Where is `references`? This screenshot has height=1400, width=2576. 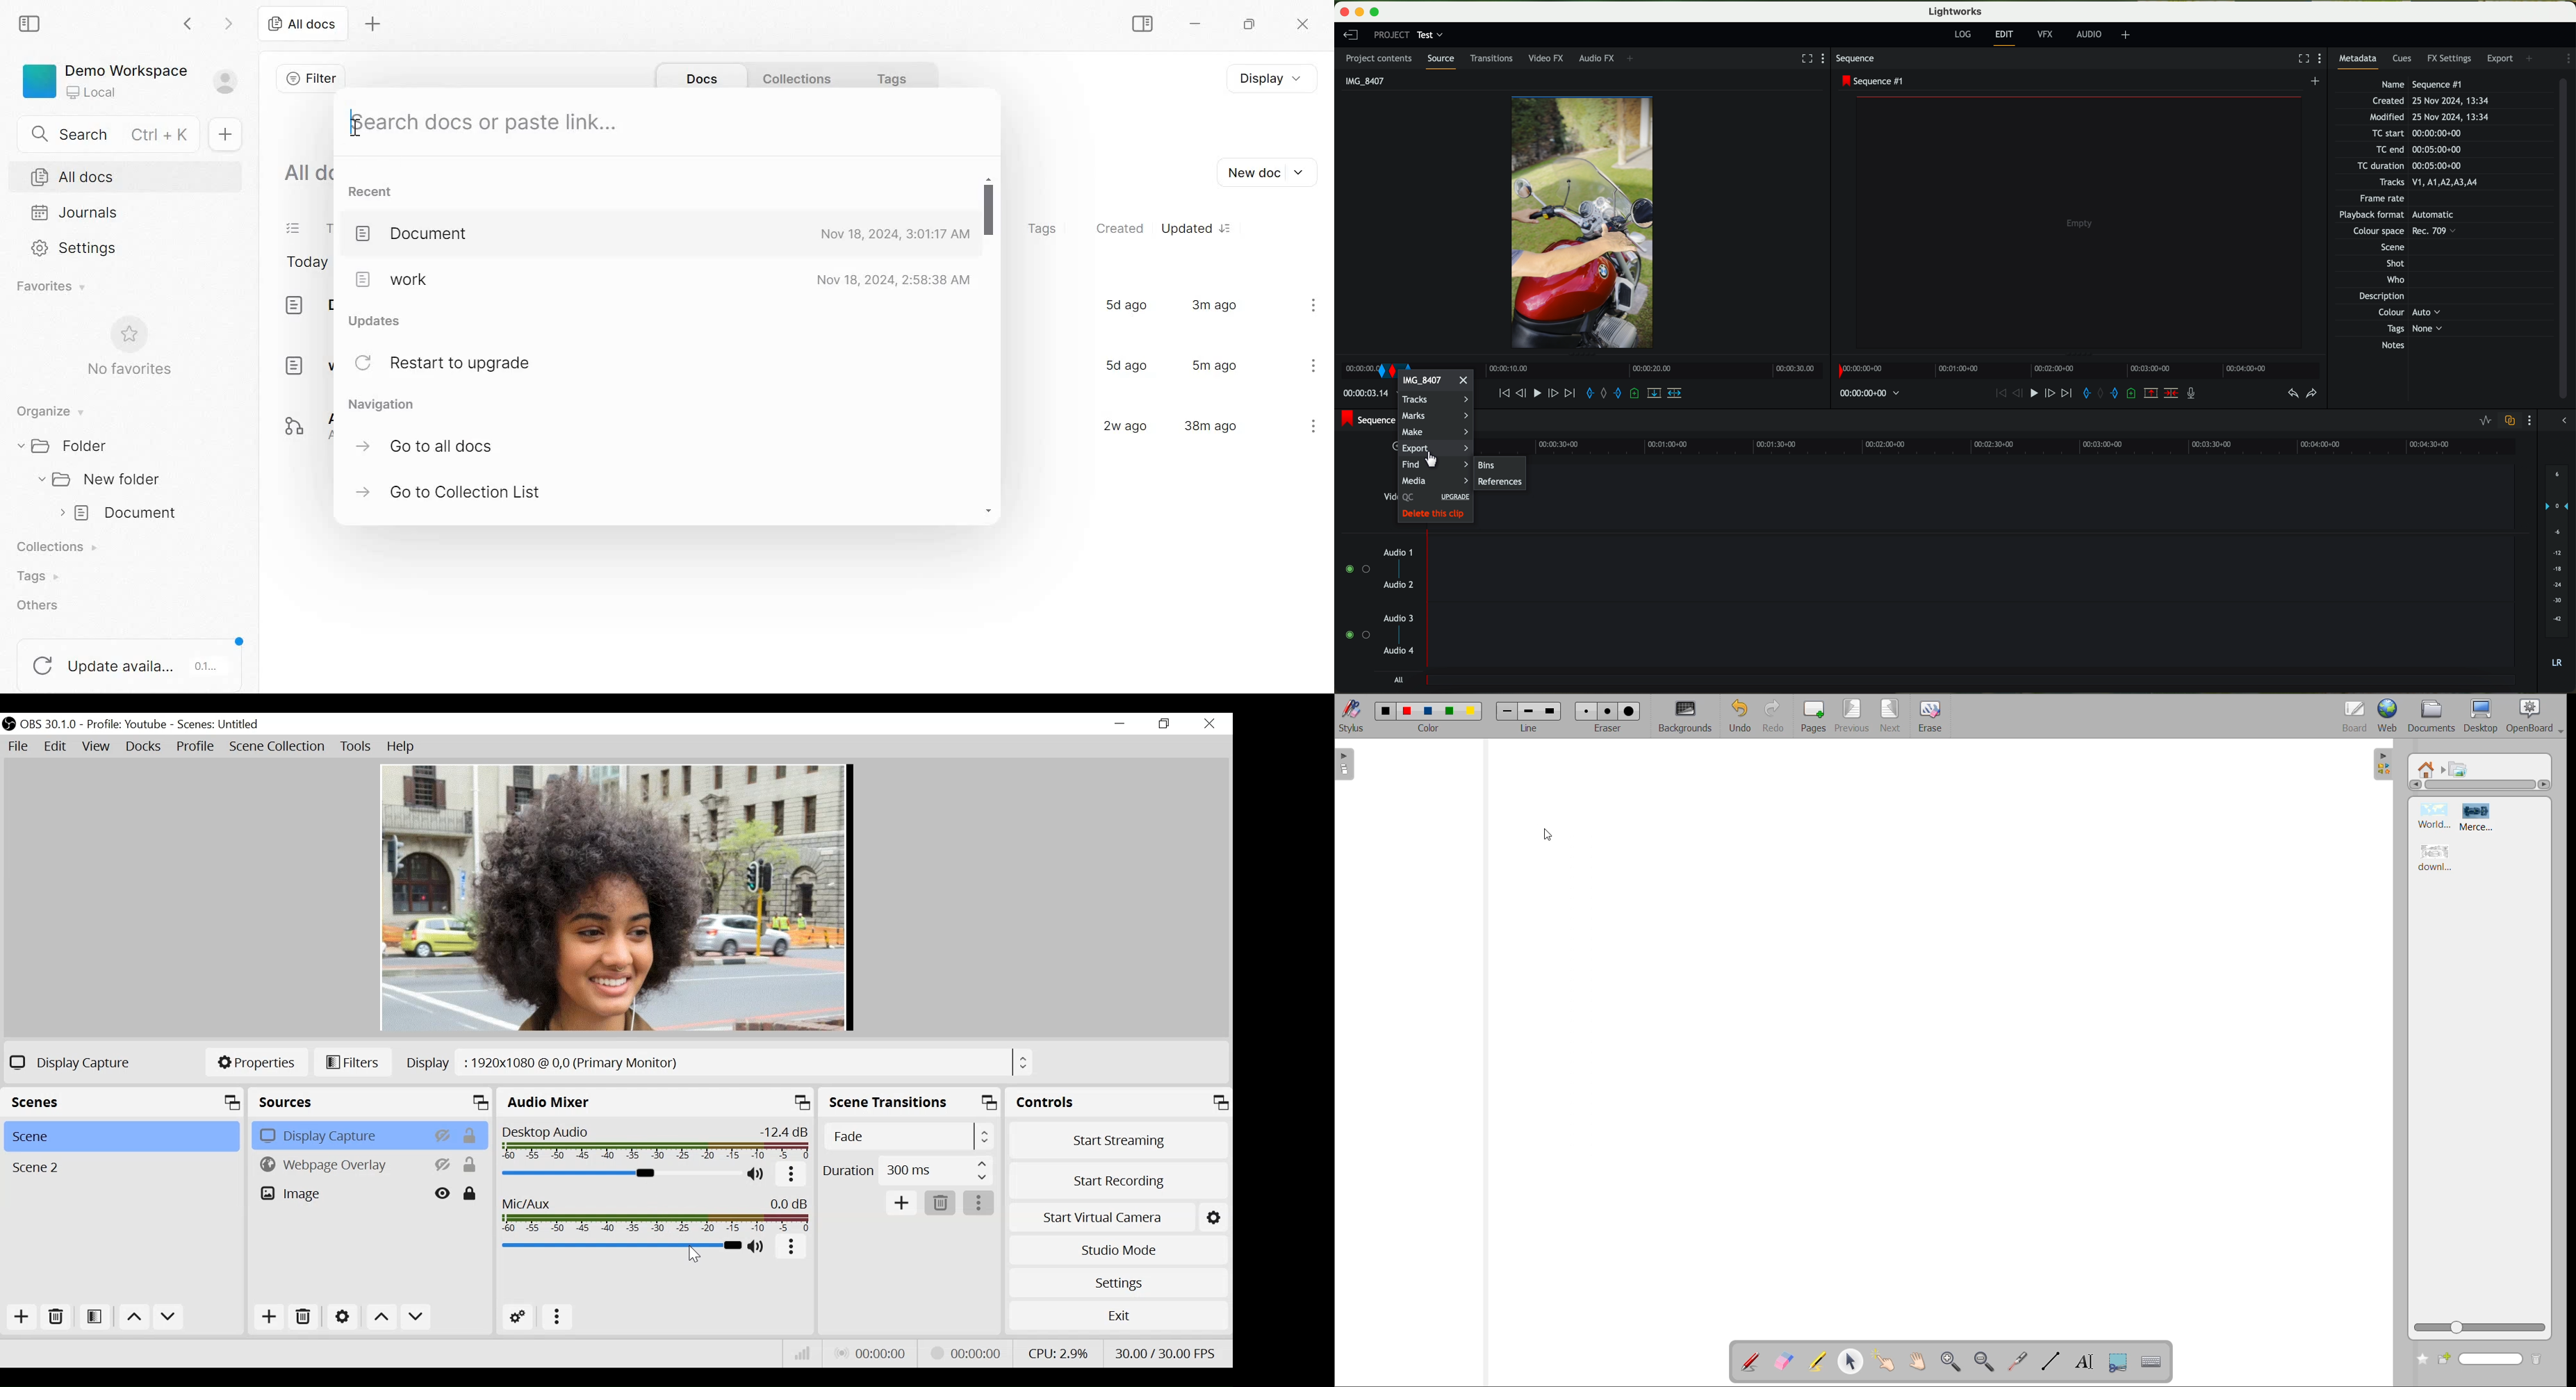 references is located at coordinates (1500, 482).